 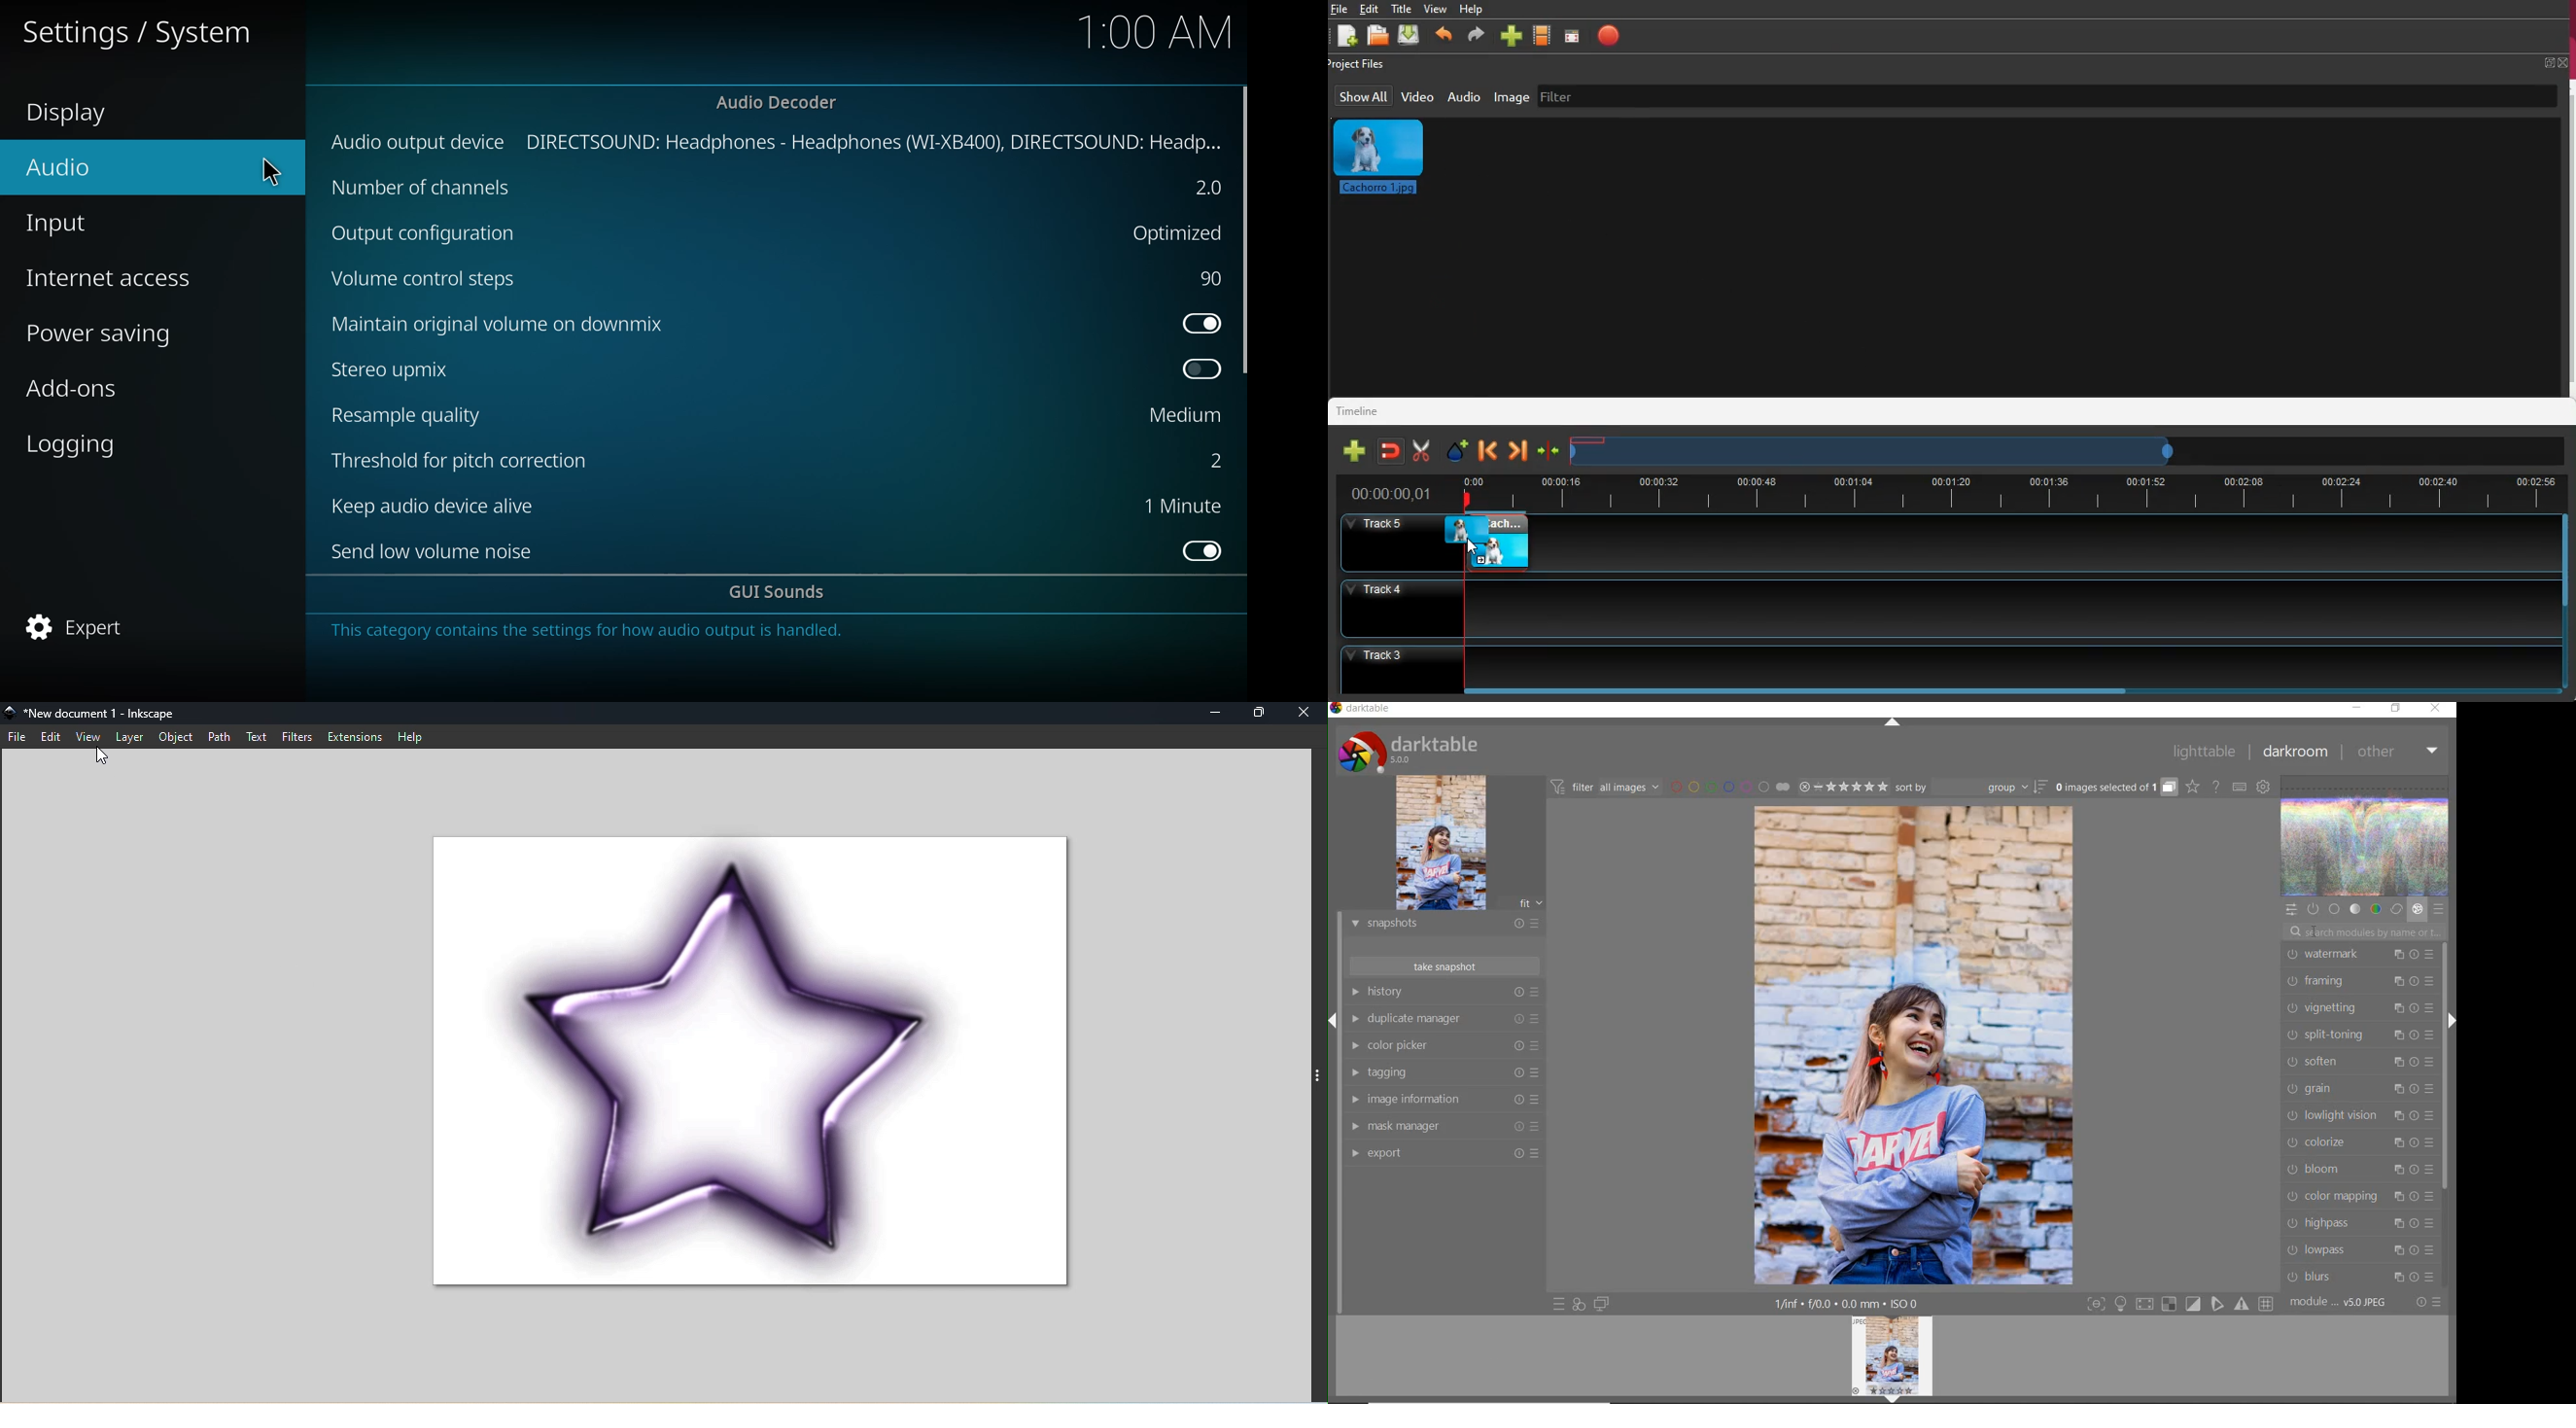 I want to click on minimize, so click(x=2358, y=709).